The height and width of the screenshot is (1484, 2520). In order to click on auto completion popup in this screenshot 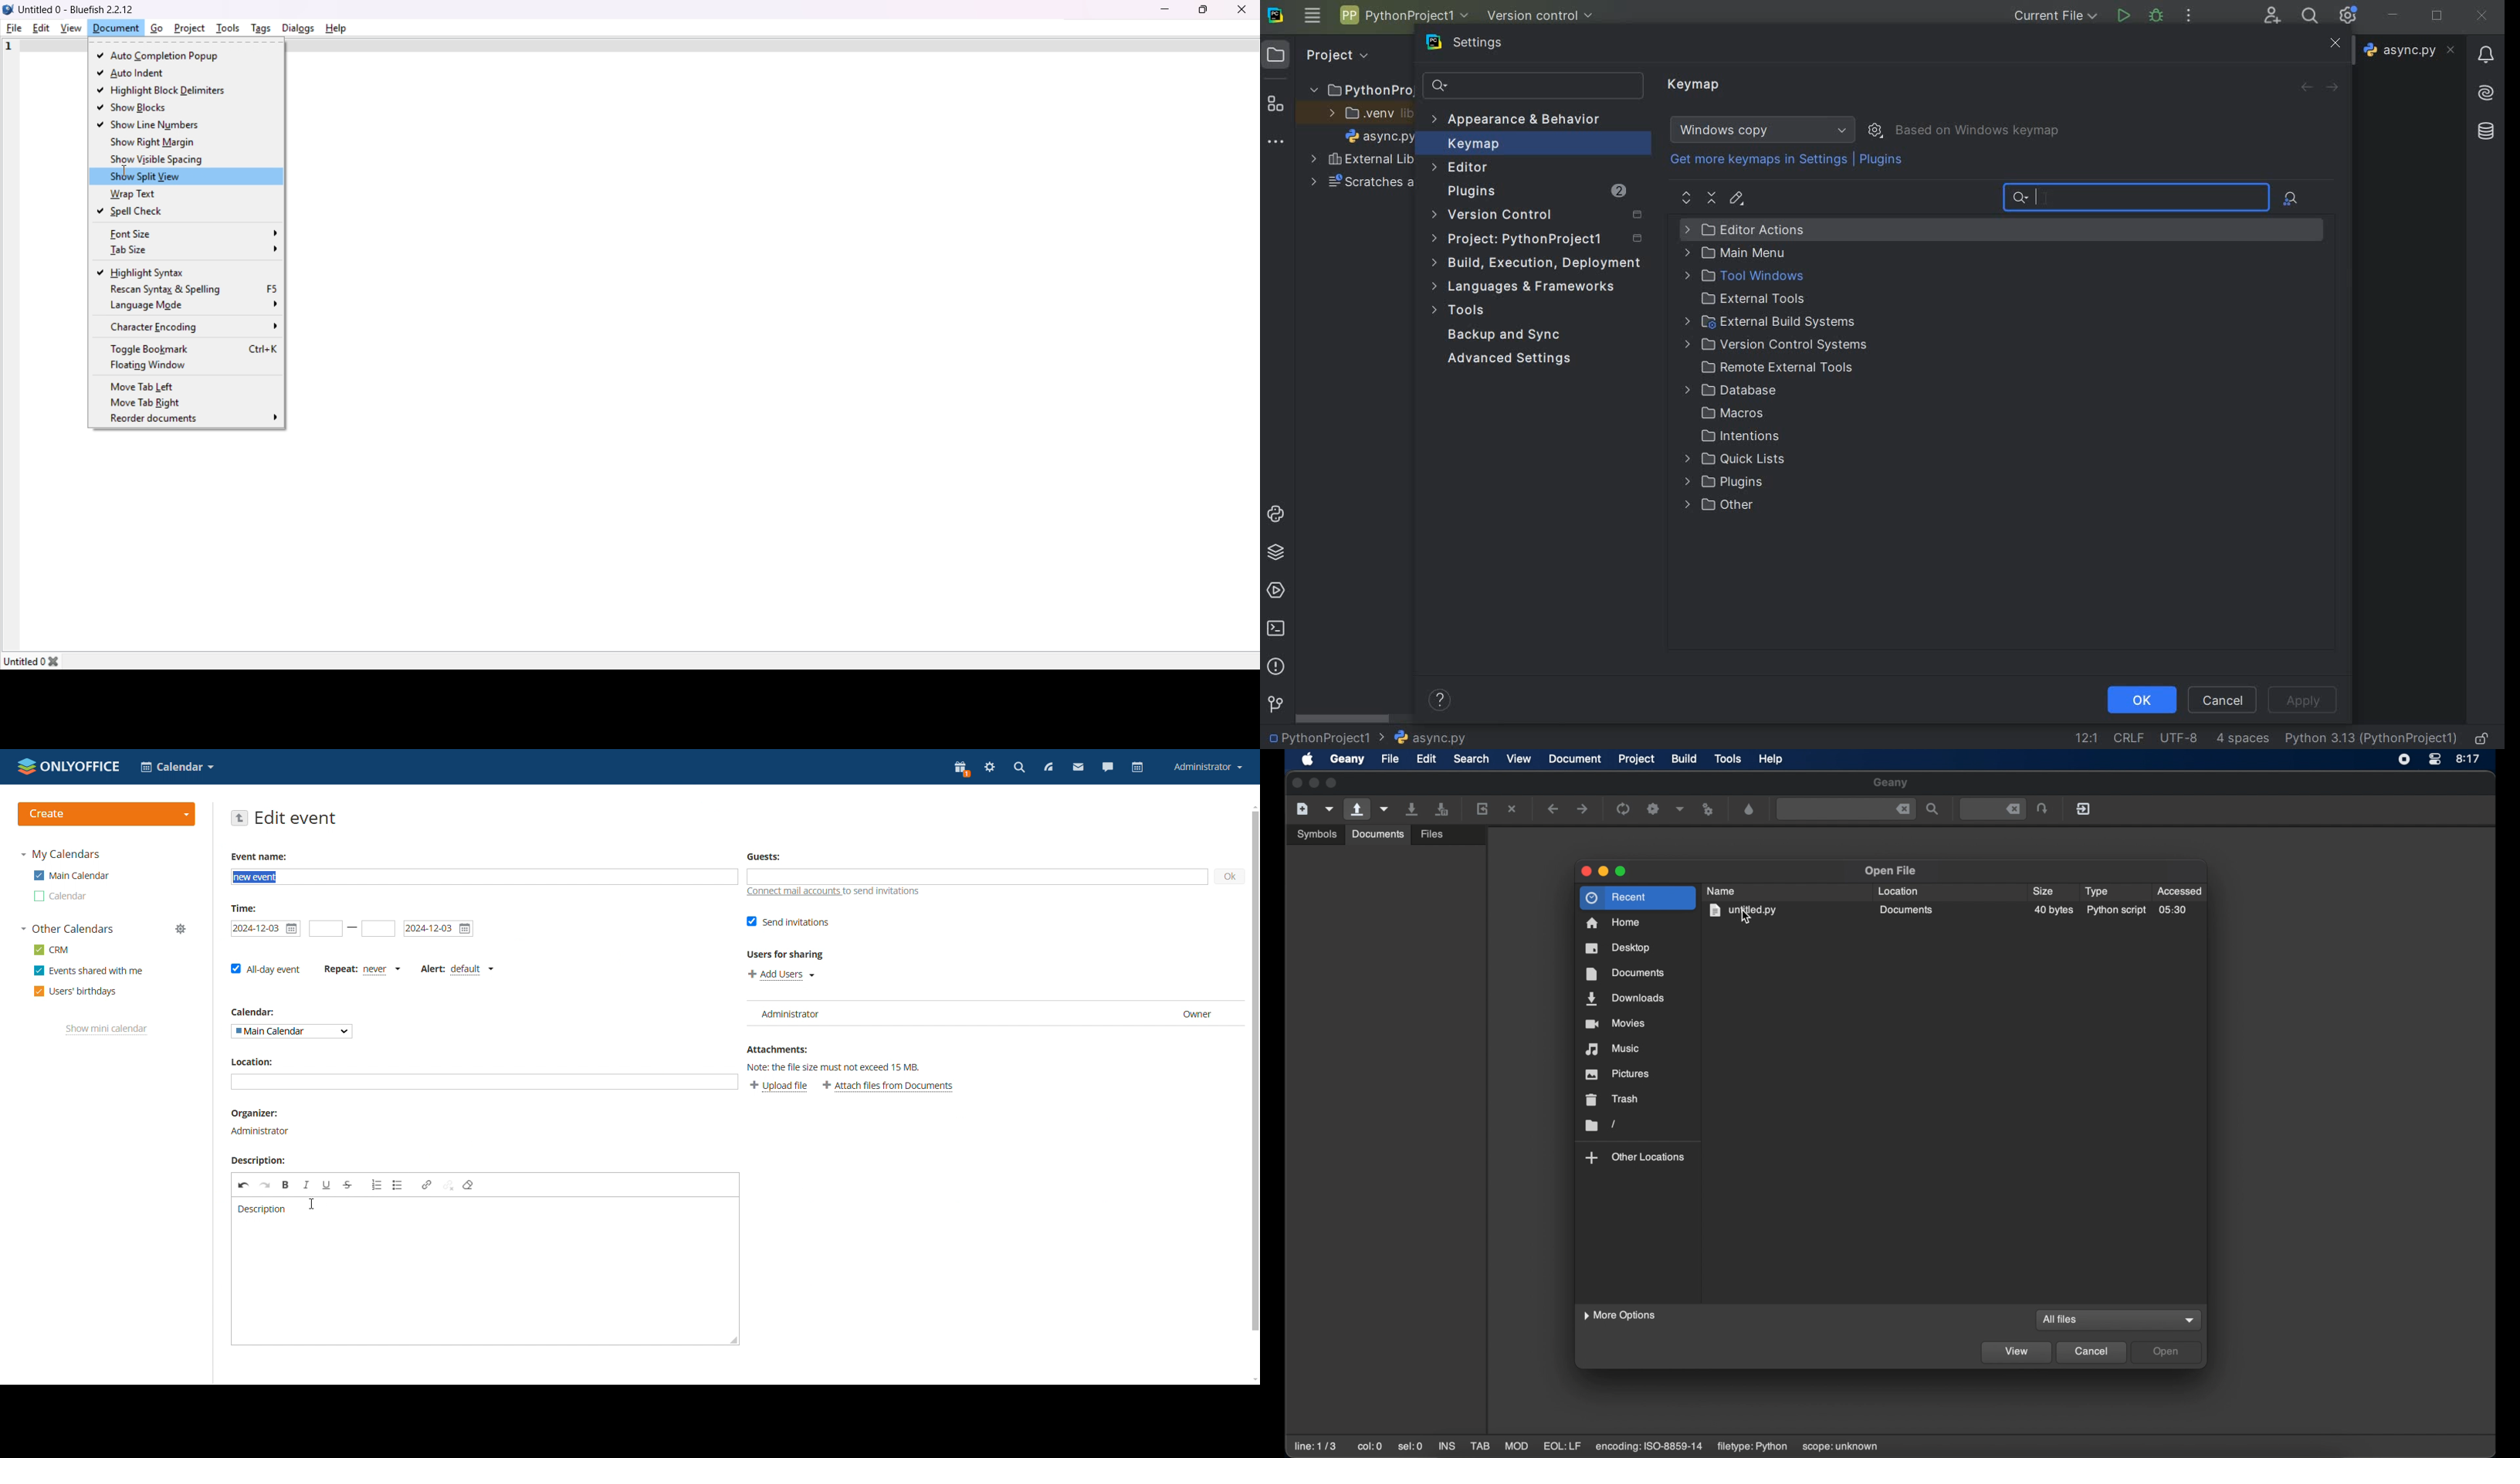, I will do `click(164, 57)`.